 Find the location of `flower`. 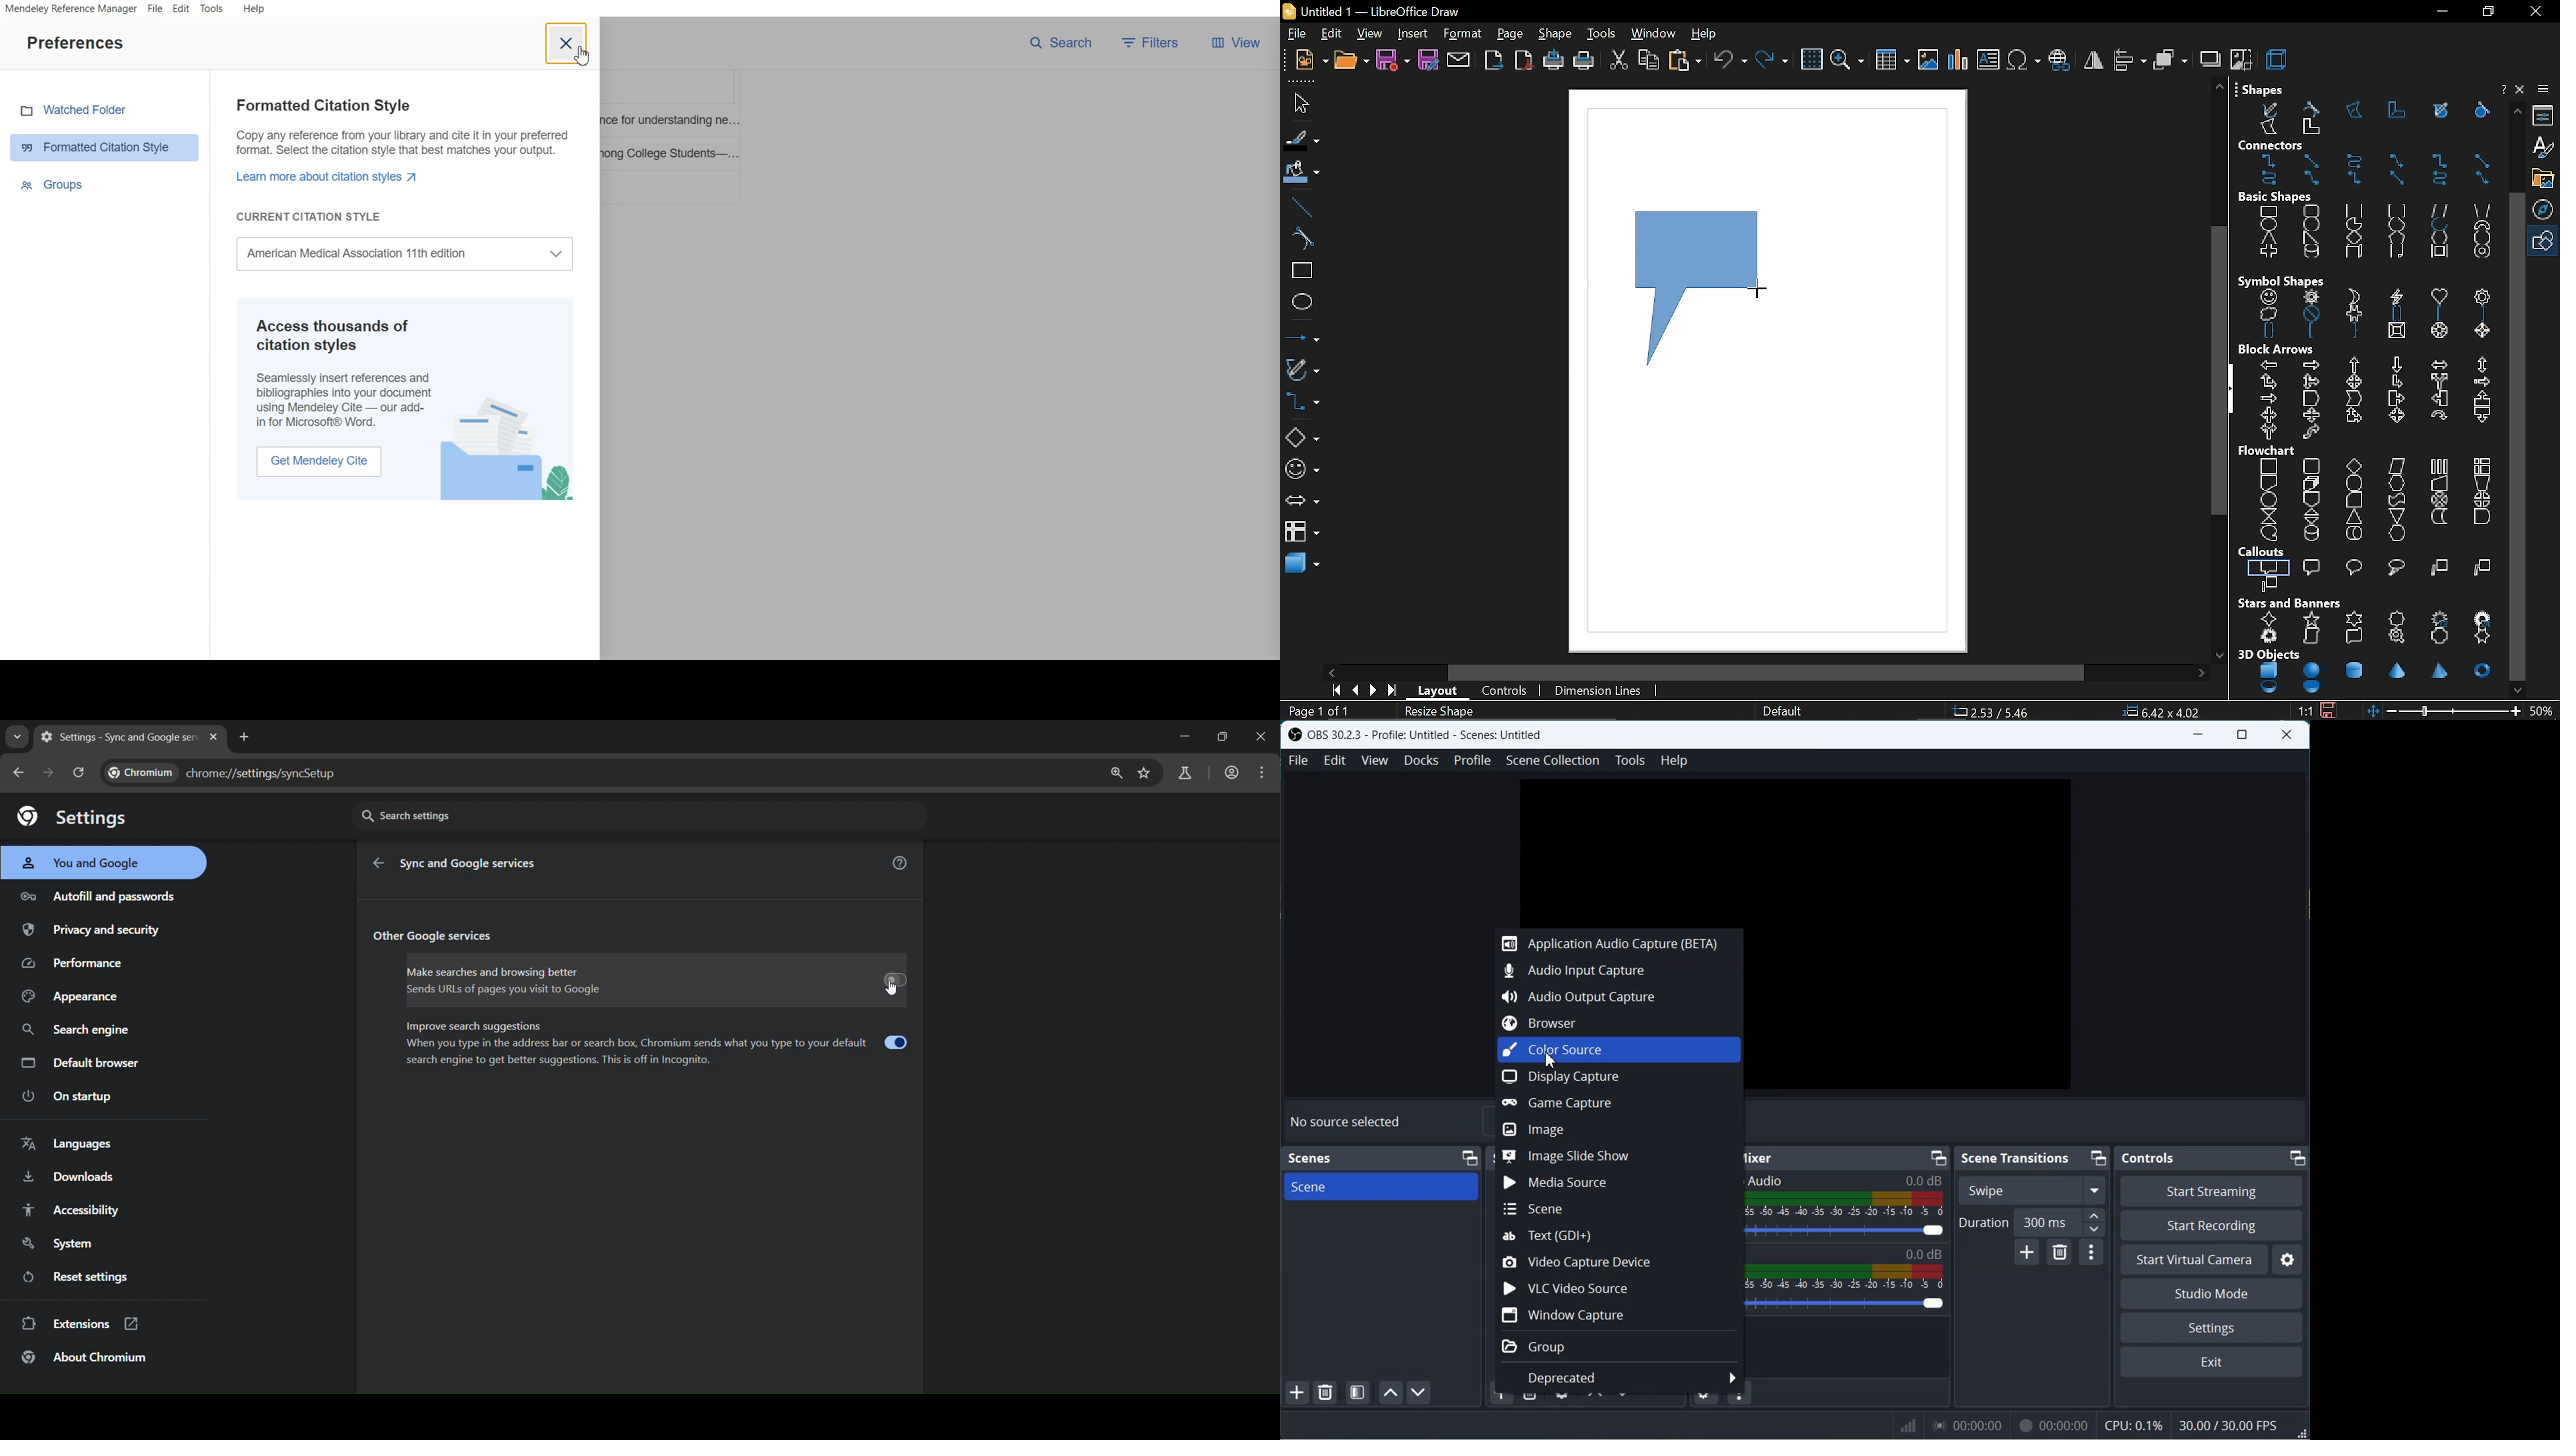

flower is located at coordinates (2481, 296).